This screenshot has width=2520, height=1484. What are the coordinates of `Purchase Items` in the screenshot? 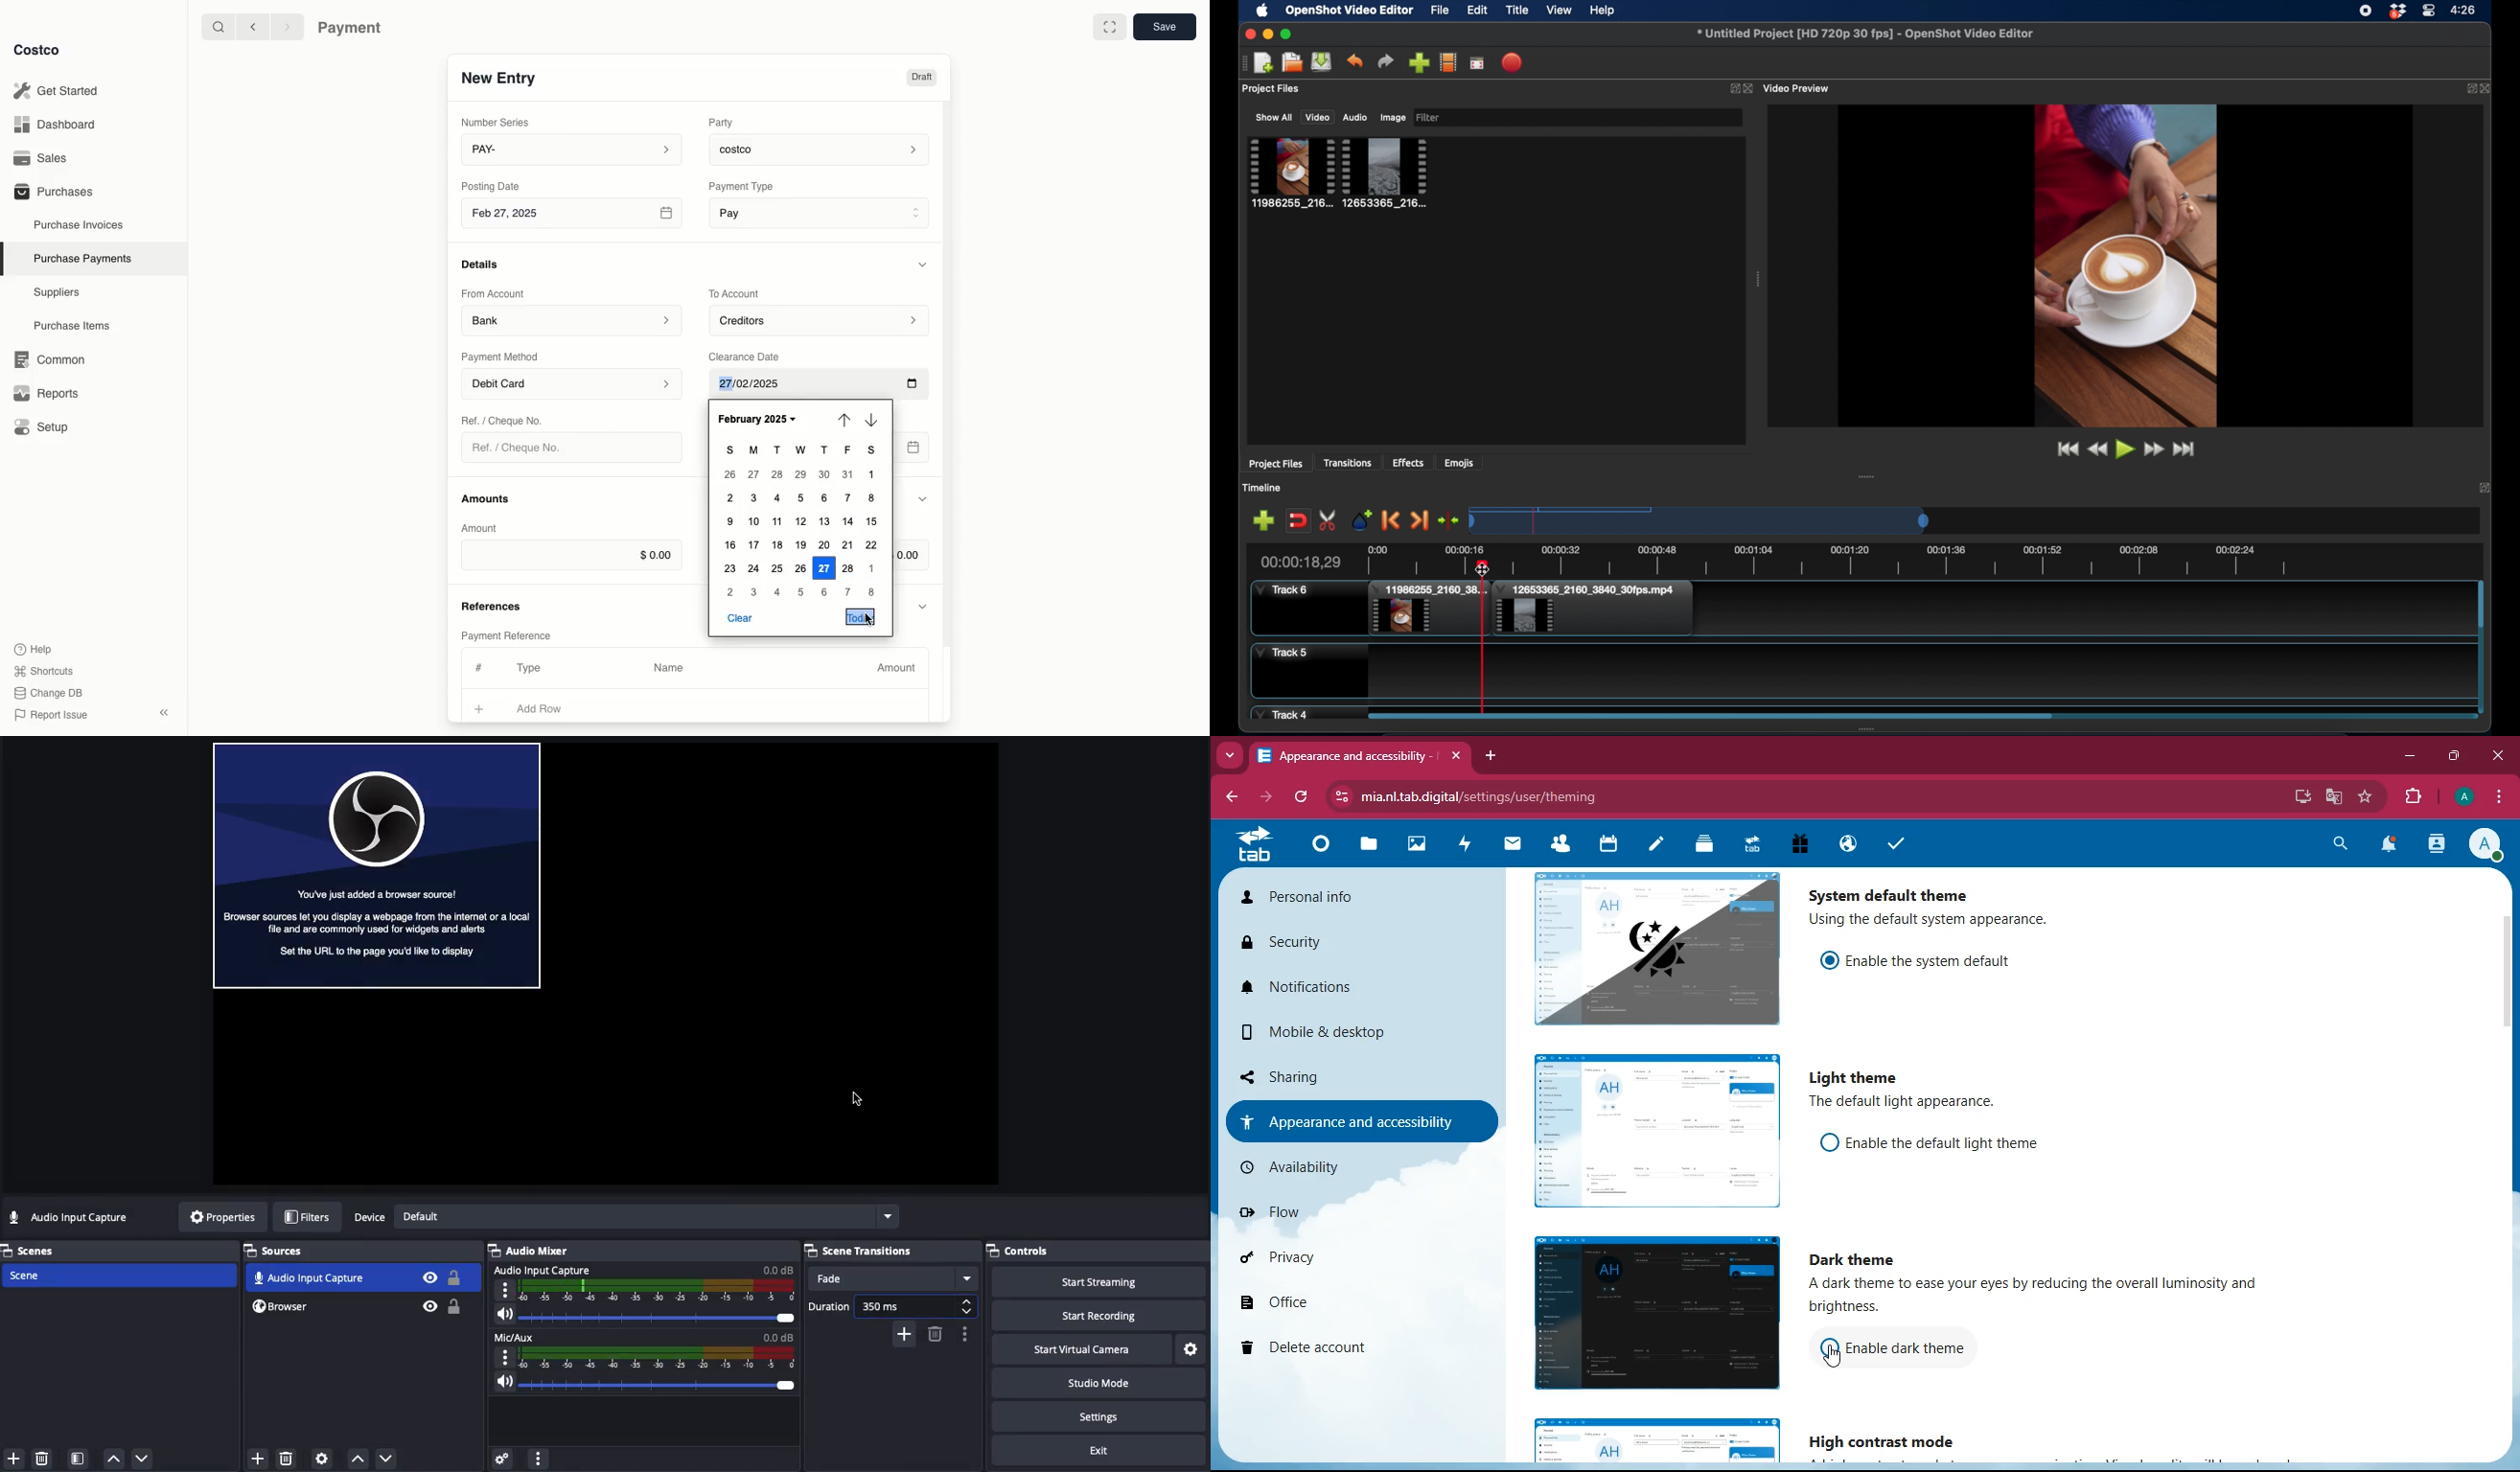 It's located at (74, 326).